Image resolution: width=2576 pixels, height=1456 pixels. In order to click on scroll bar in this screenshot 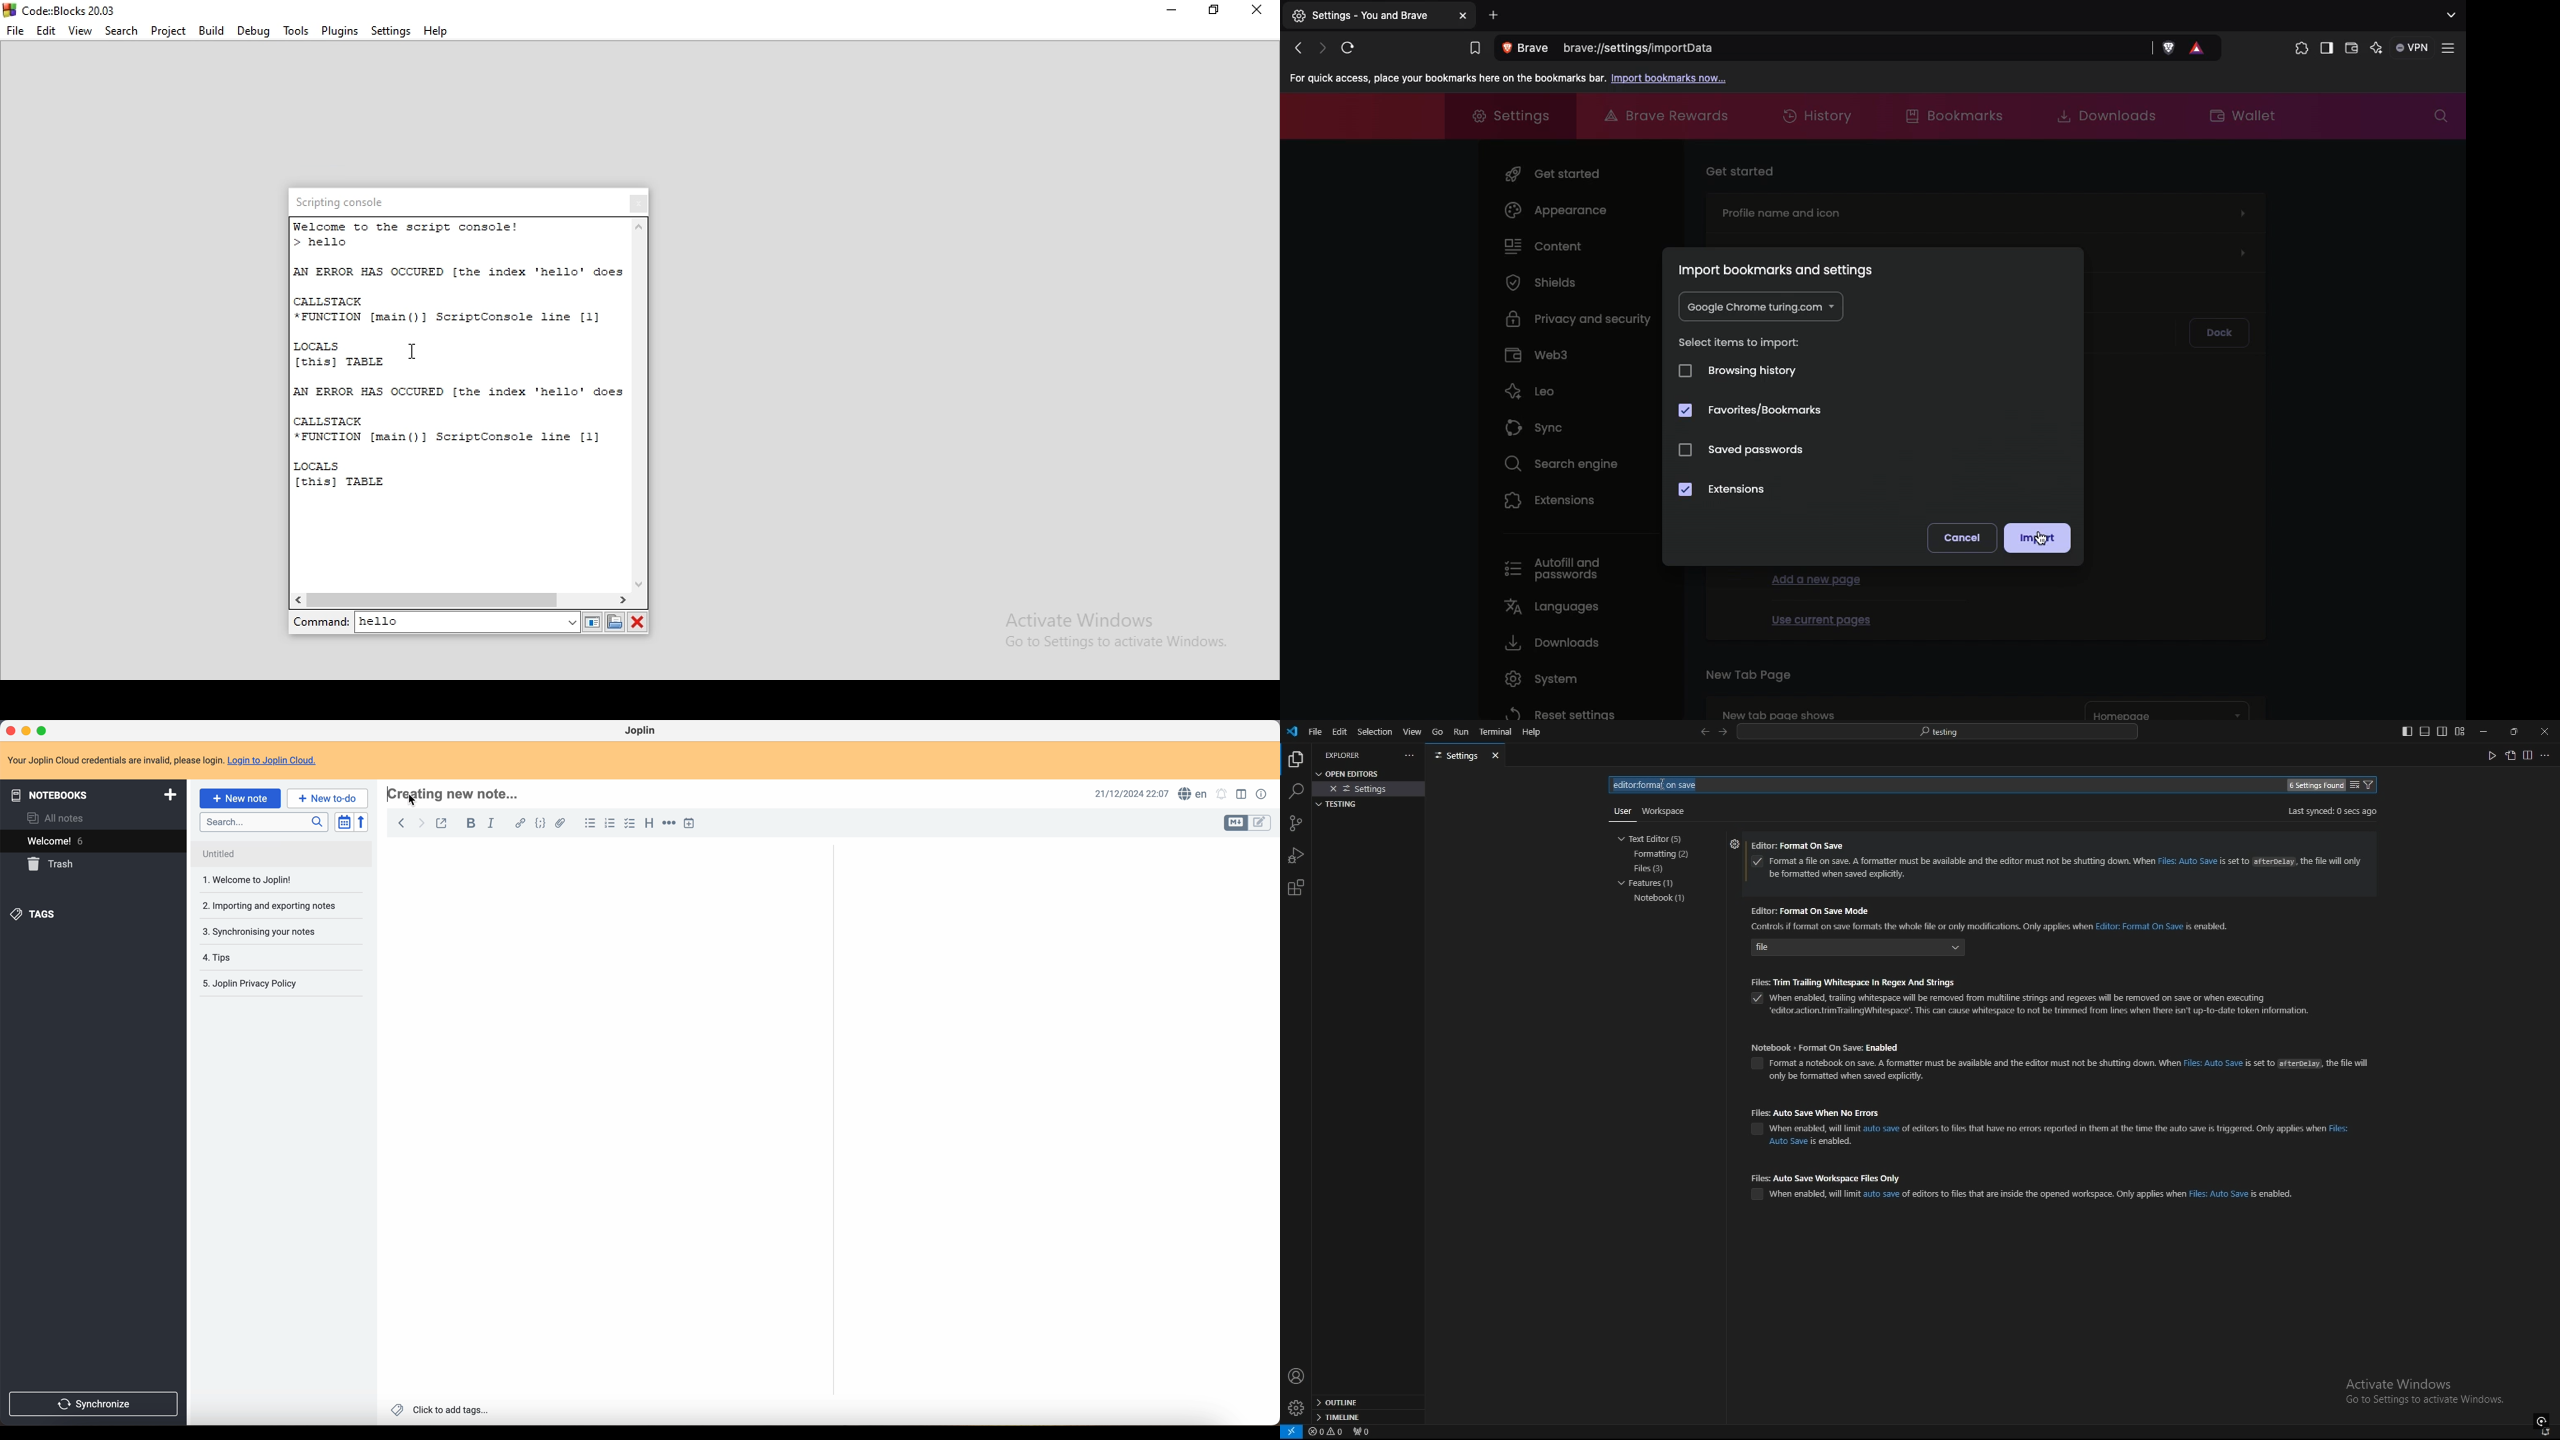, I will do `click(469, 599)`.